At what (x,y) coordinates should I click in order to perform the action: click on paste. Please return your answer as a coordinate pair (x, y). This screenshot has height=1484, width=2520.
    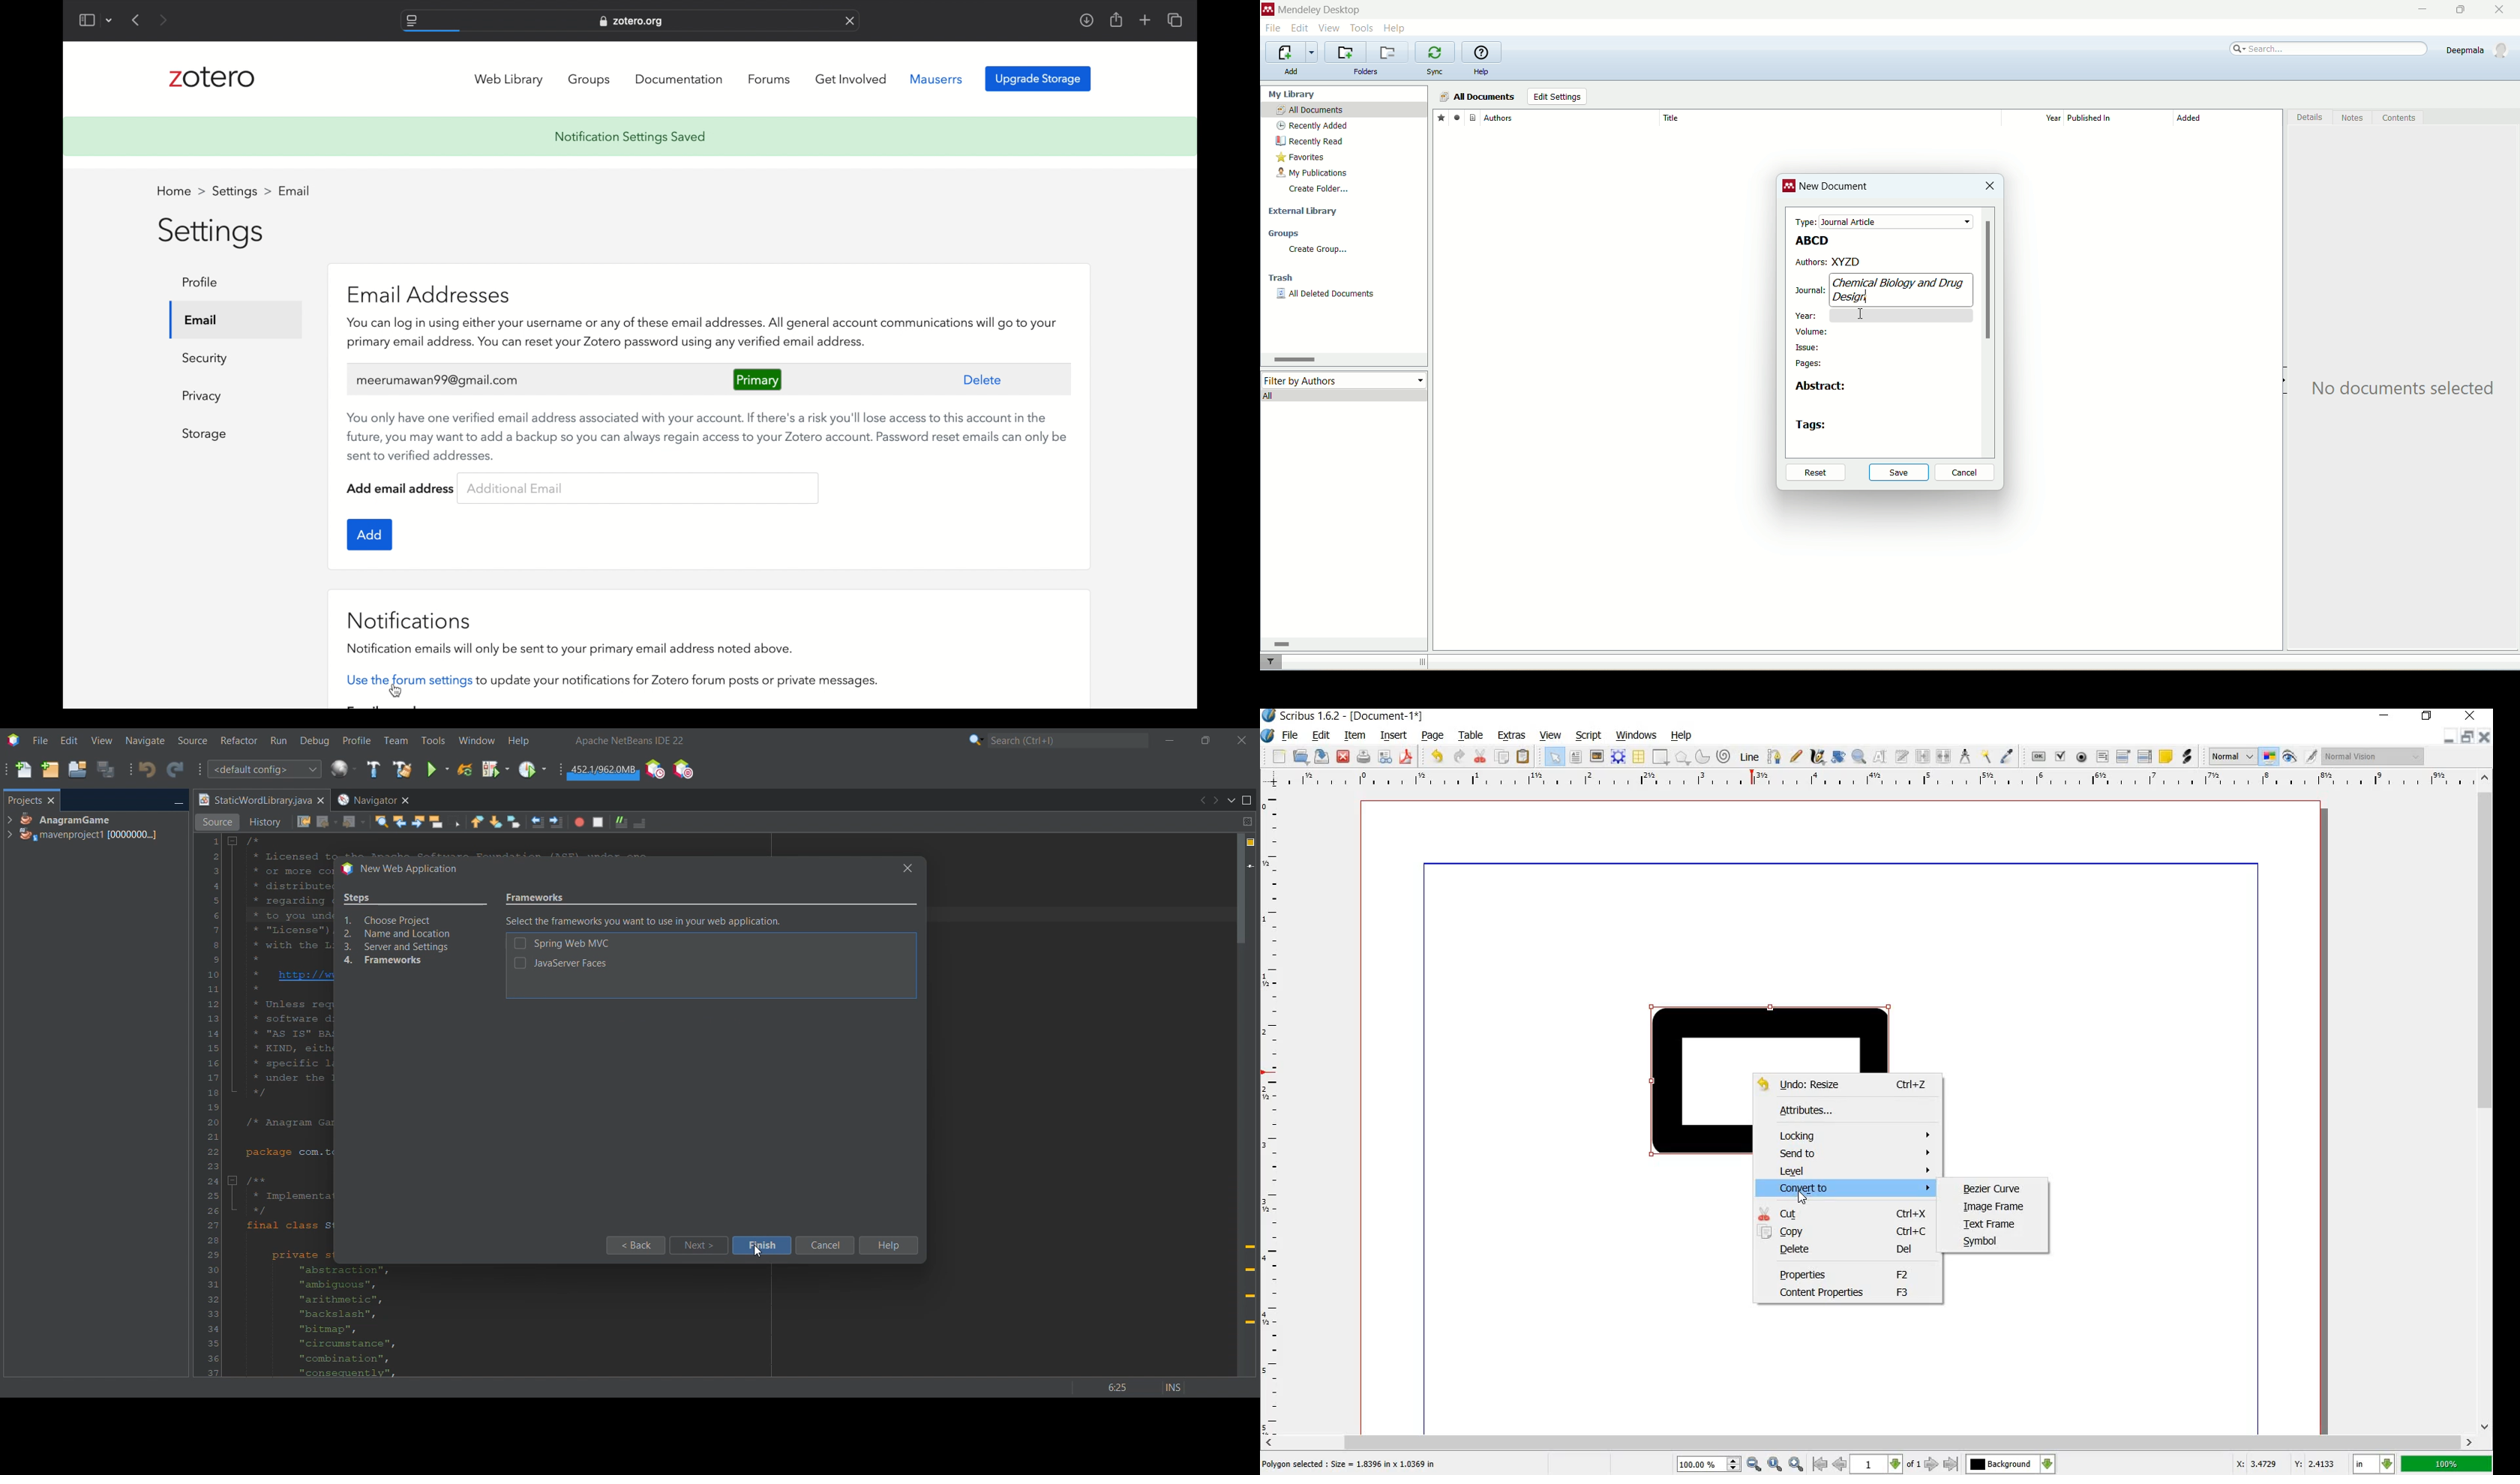
    Looking at the image, I should click on (1524, 757).